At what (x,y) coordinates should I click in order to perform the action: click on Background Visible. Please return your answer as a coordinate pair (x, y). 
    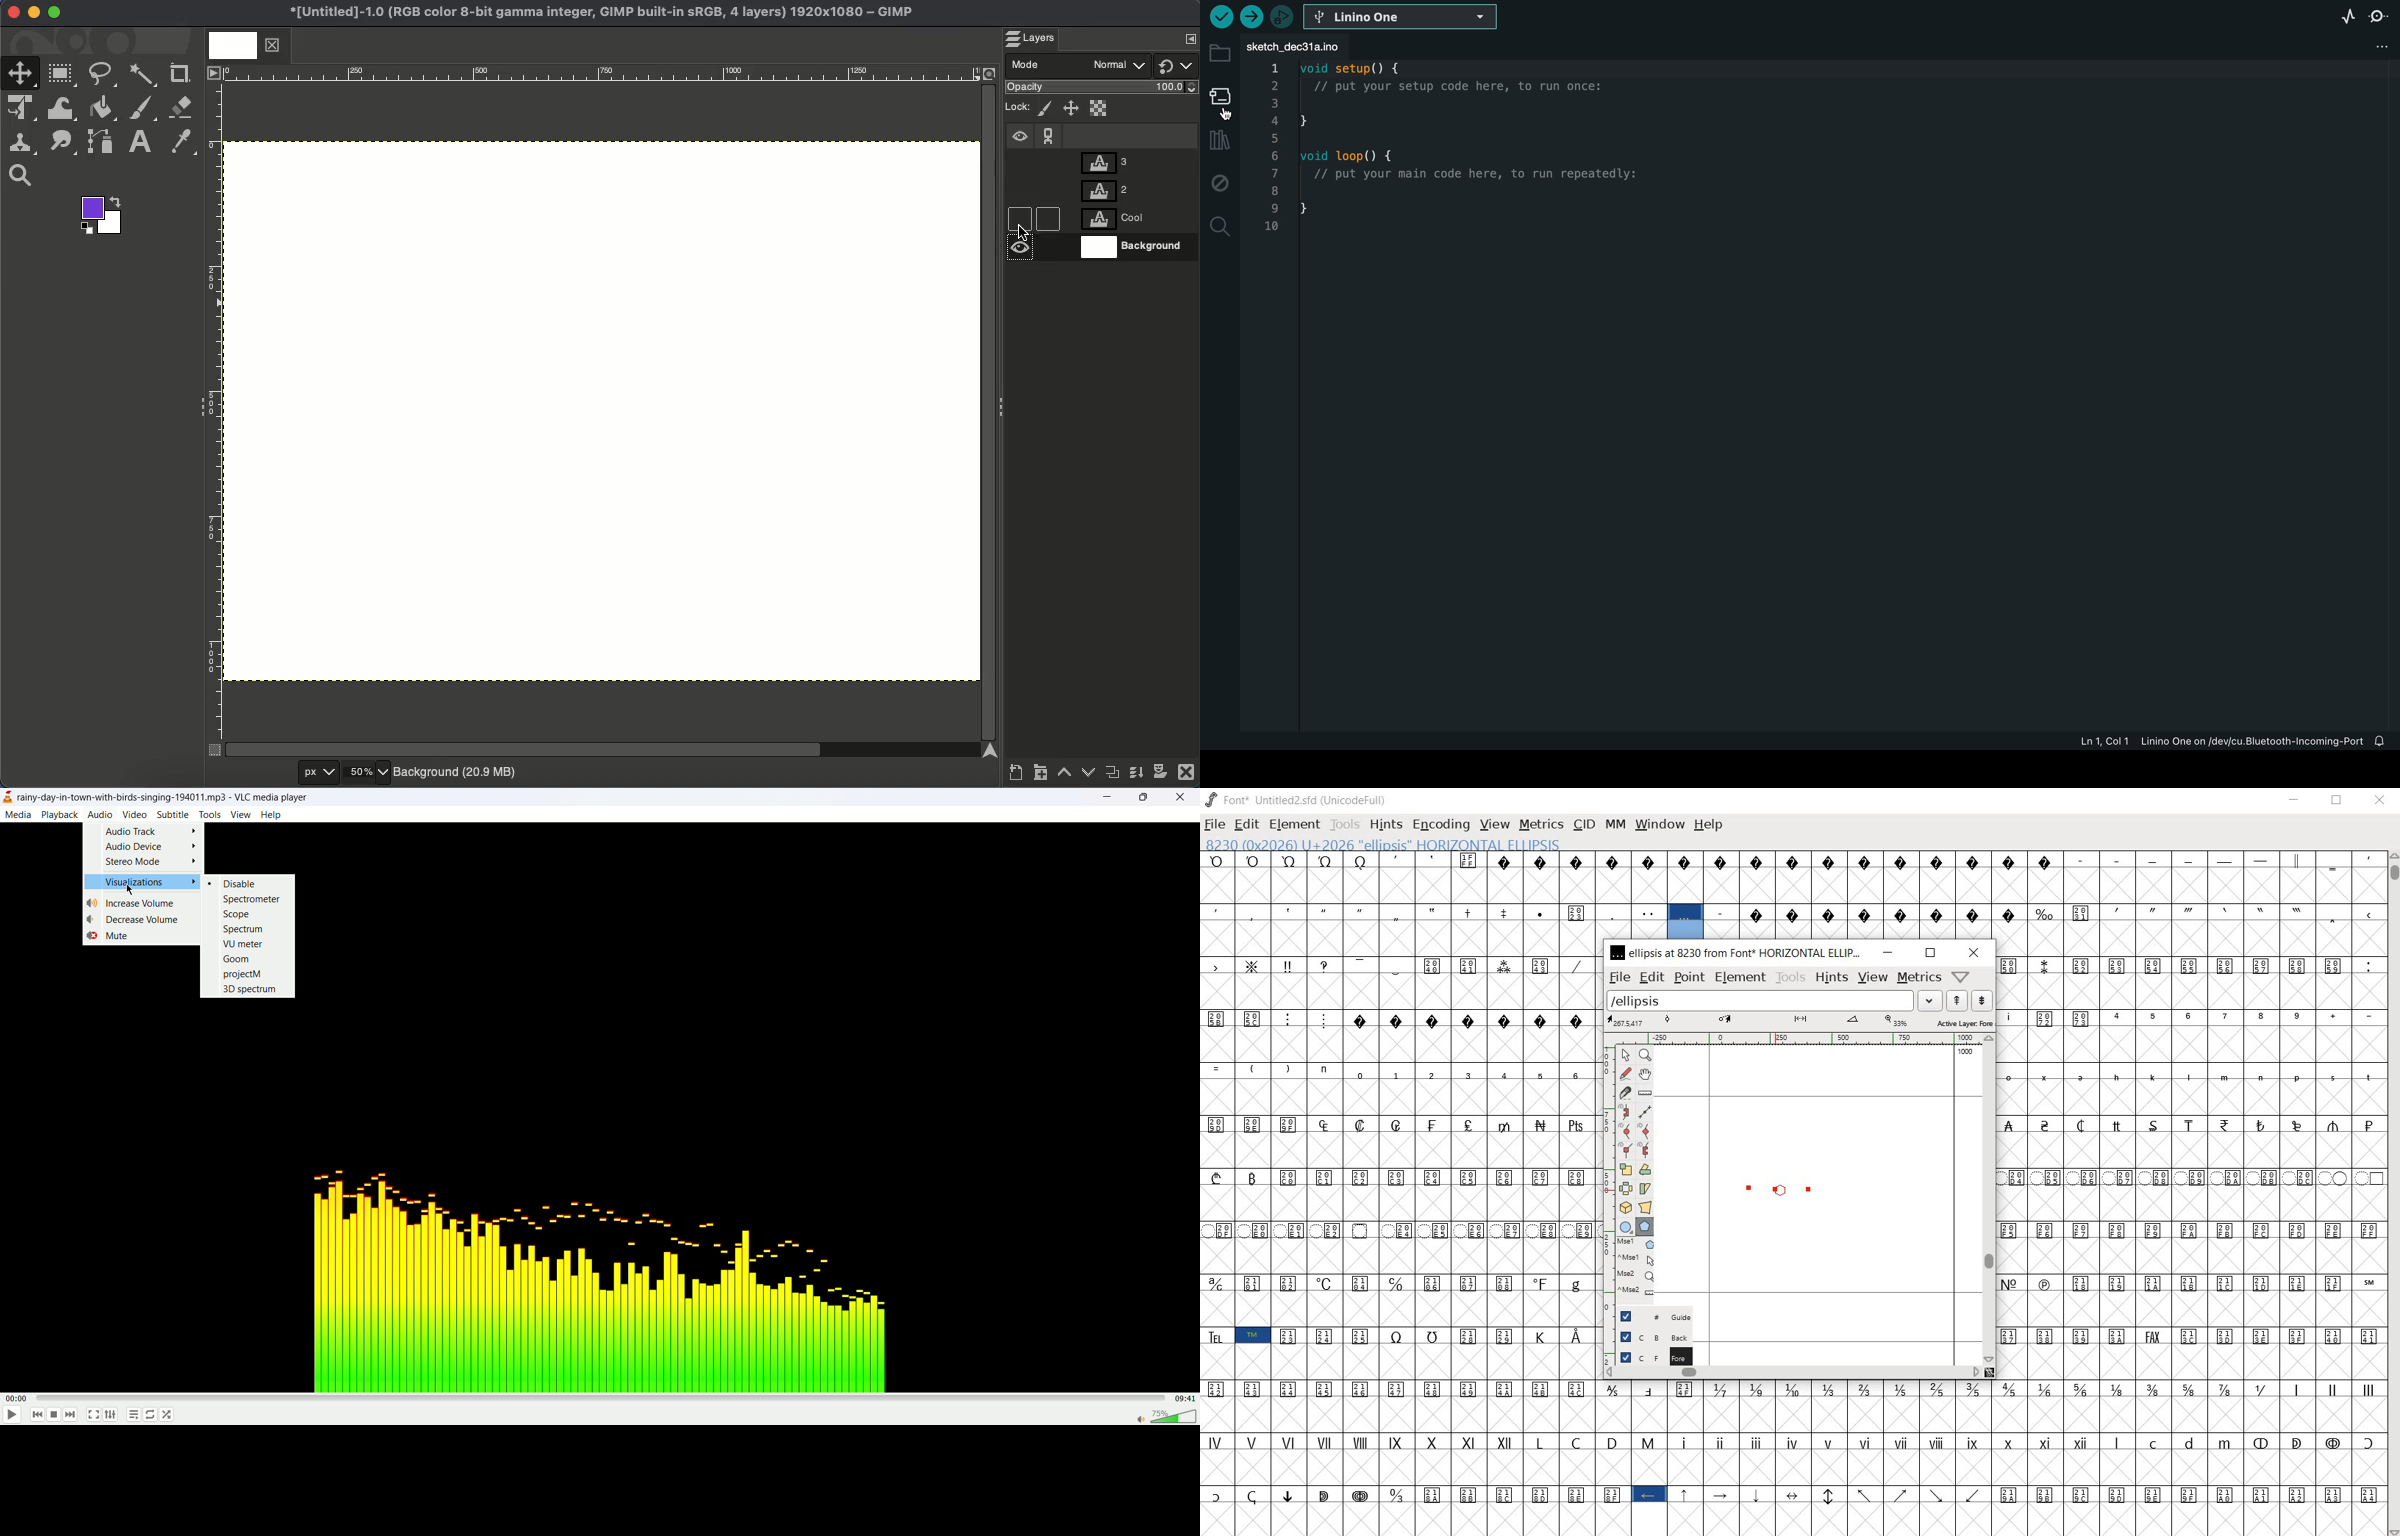
    Looking at the image, I should click on (602, 409).